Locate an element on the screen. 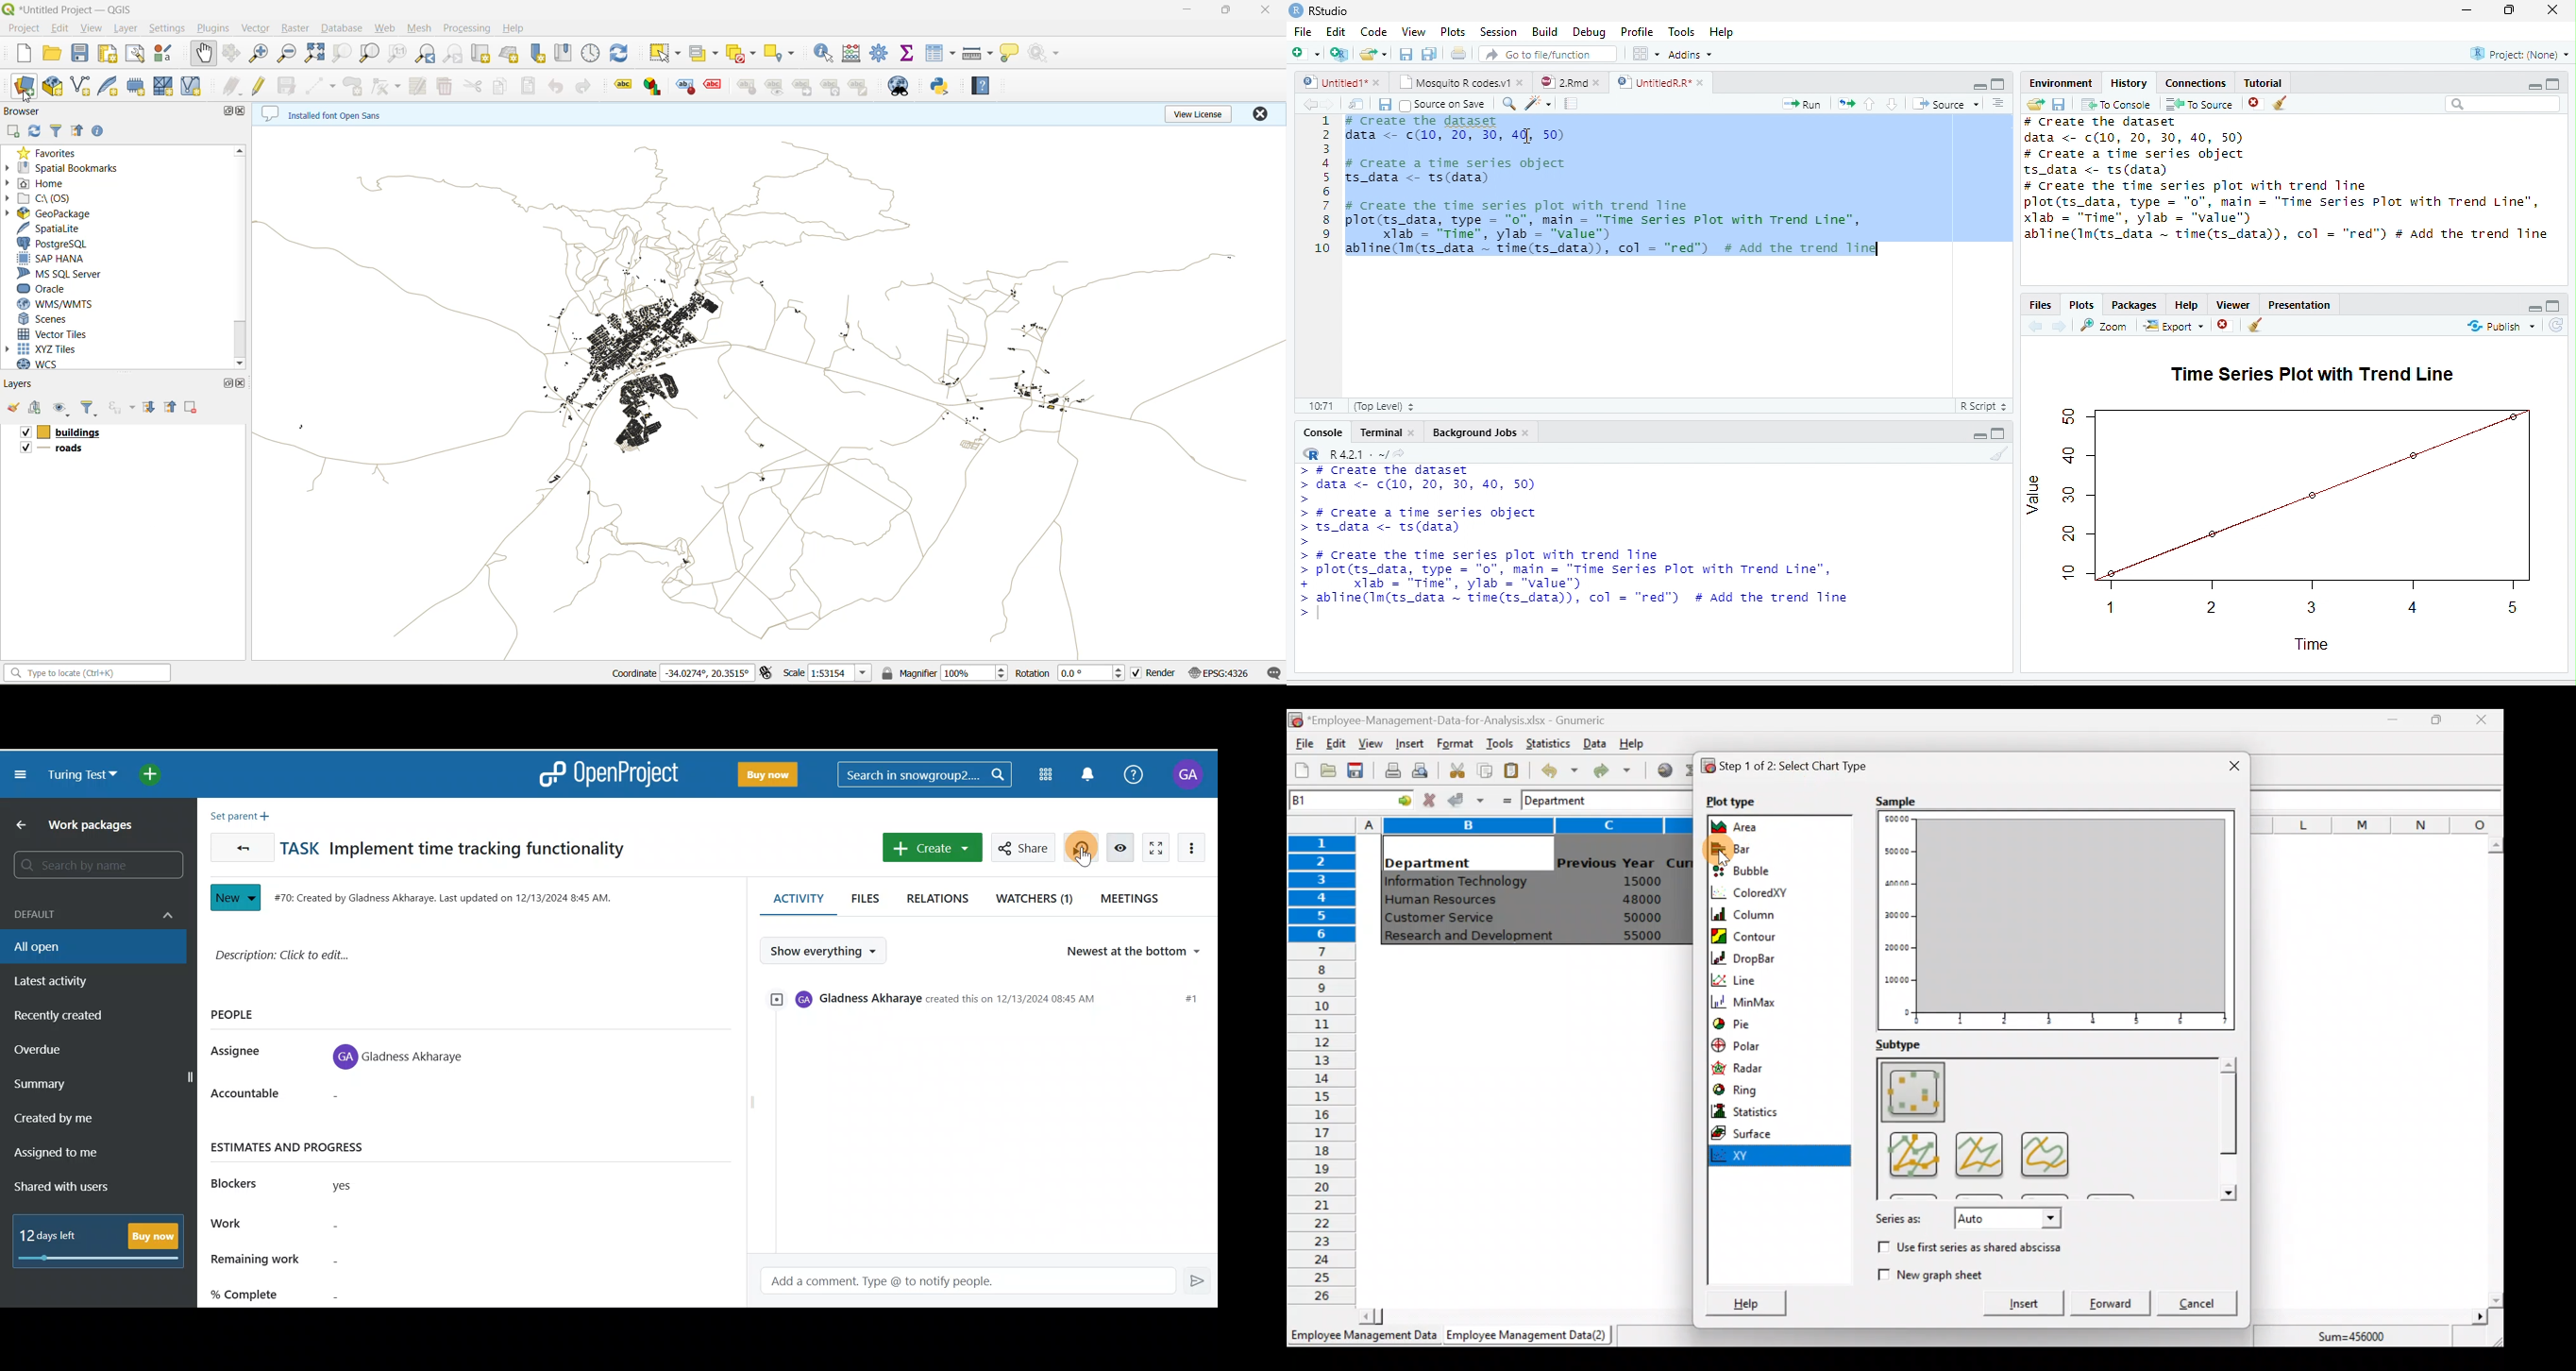  Save current document is located at coordinates (1406, 53).